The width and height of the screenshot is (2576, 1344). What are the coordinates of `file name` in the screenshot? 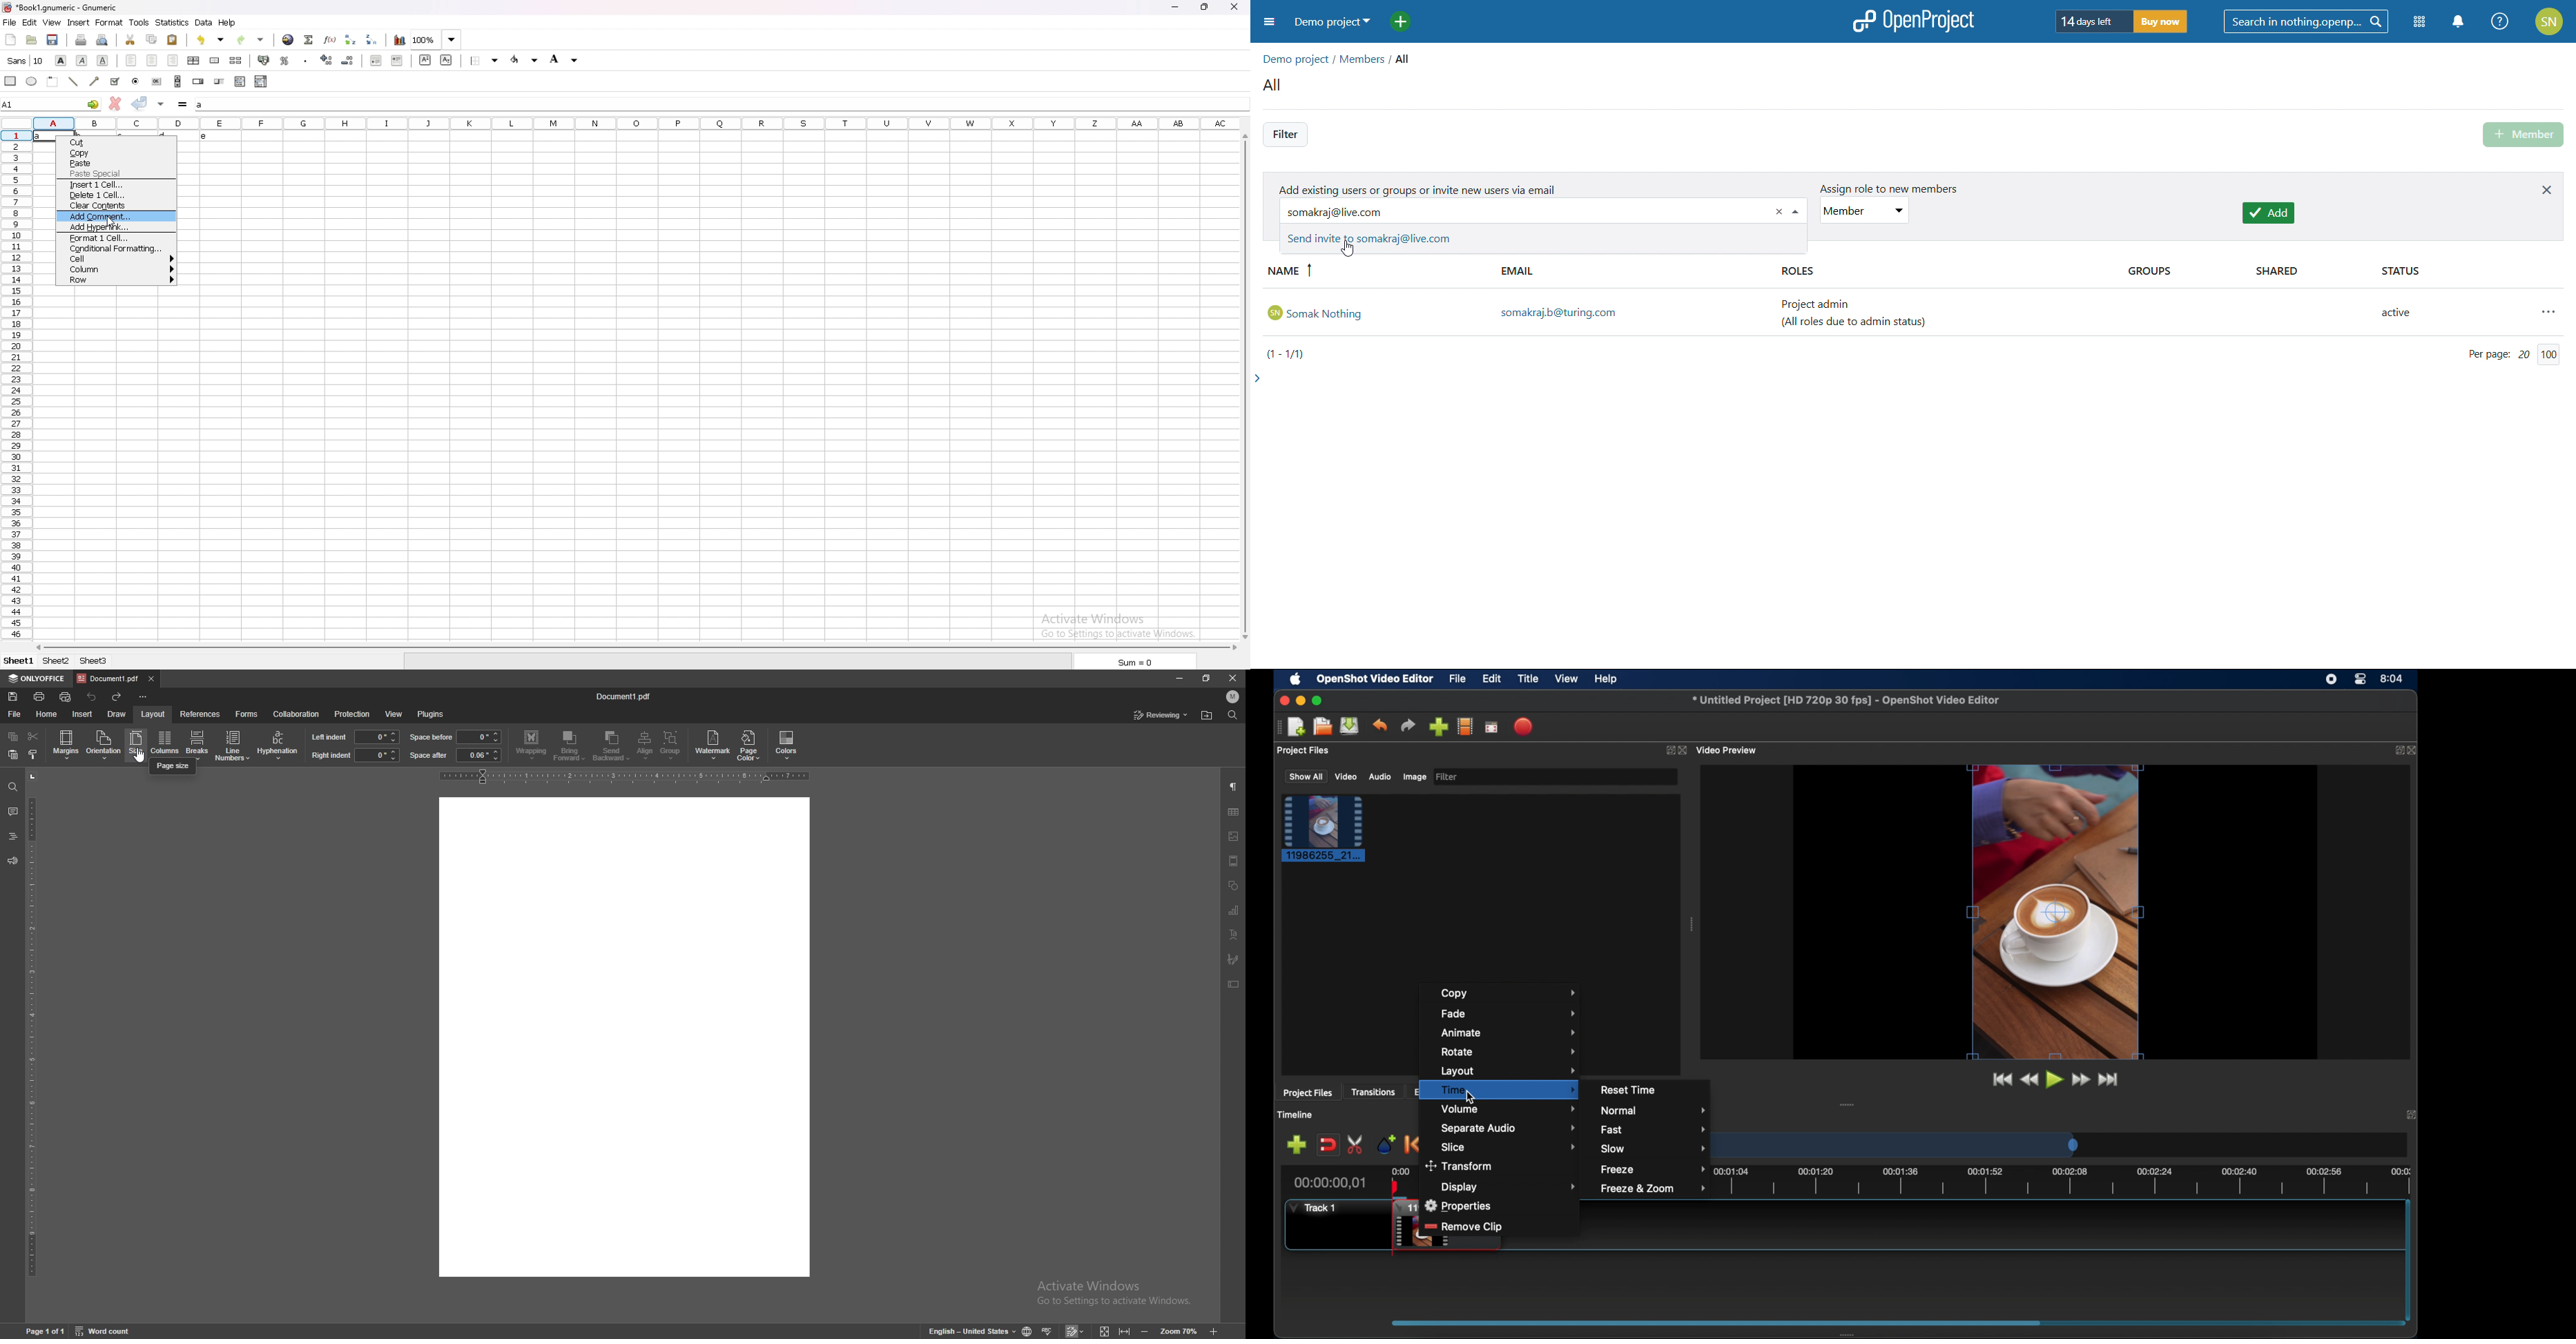 It's located at (61, 7).